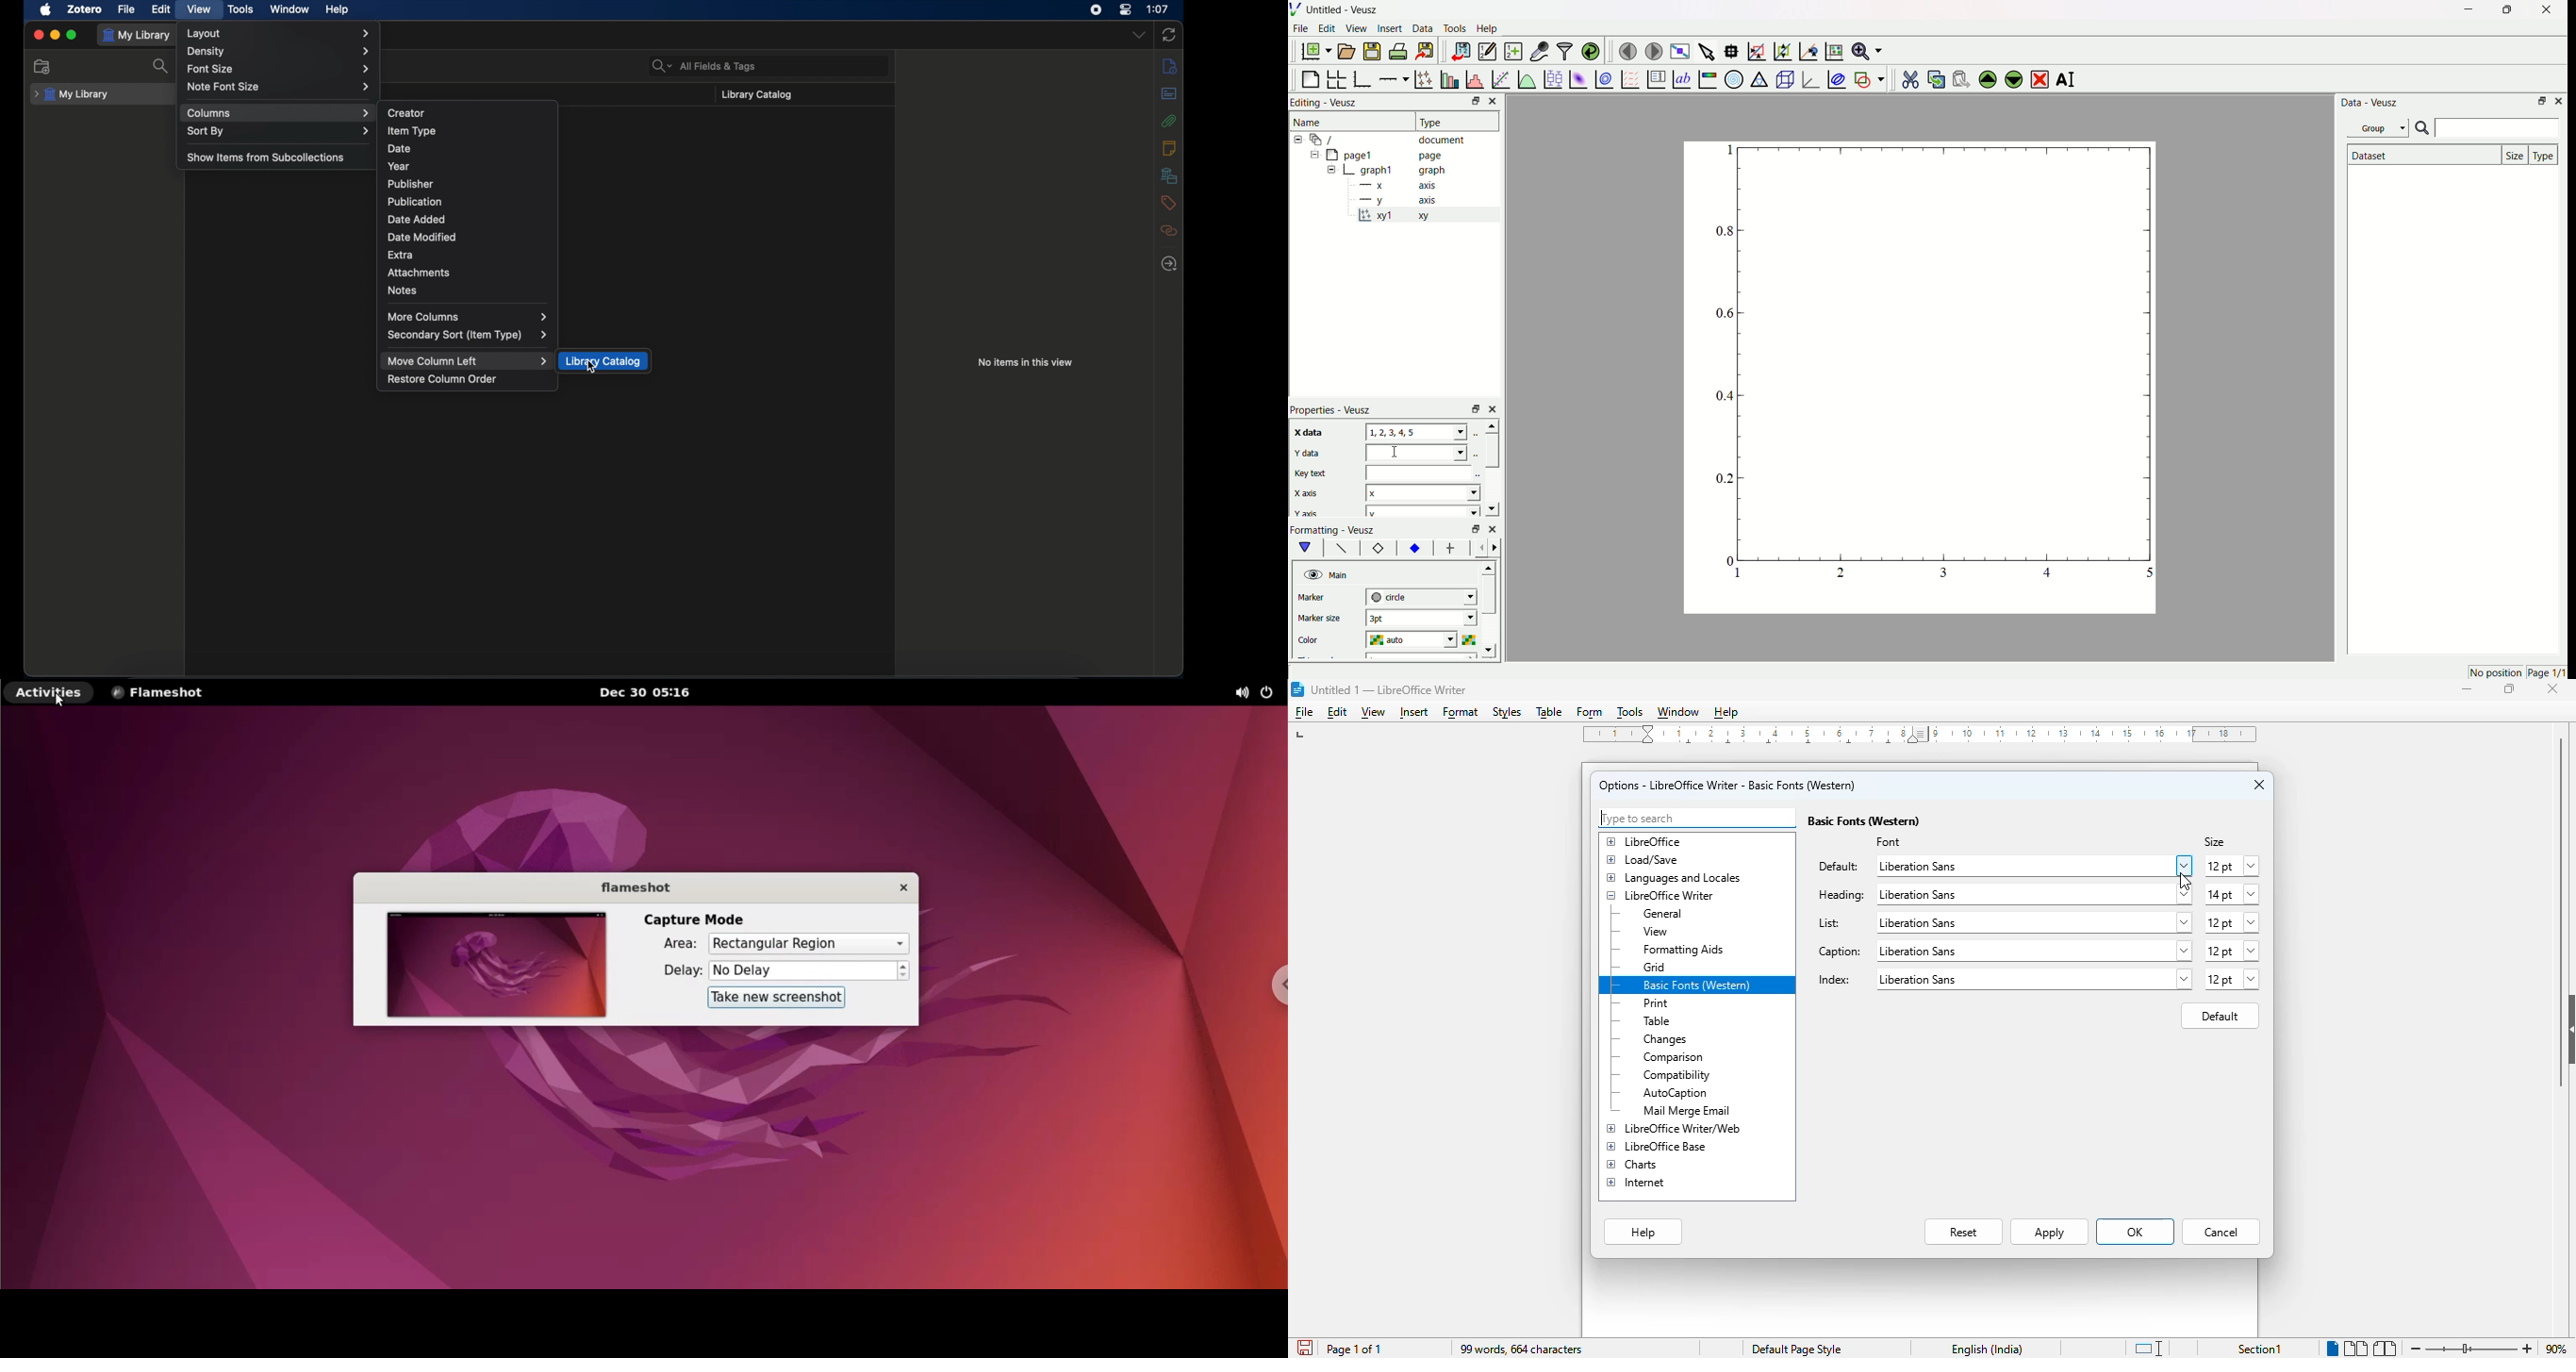 The image size is (2576, 1372). Describe the element at coordinates (1169, 175) in the screenshot. I see `libraries` at that location.